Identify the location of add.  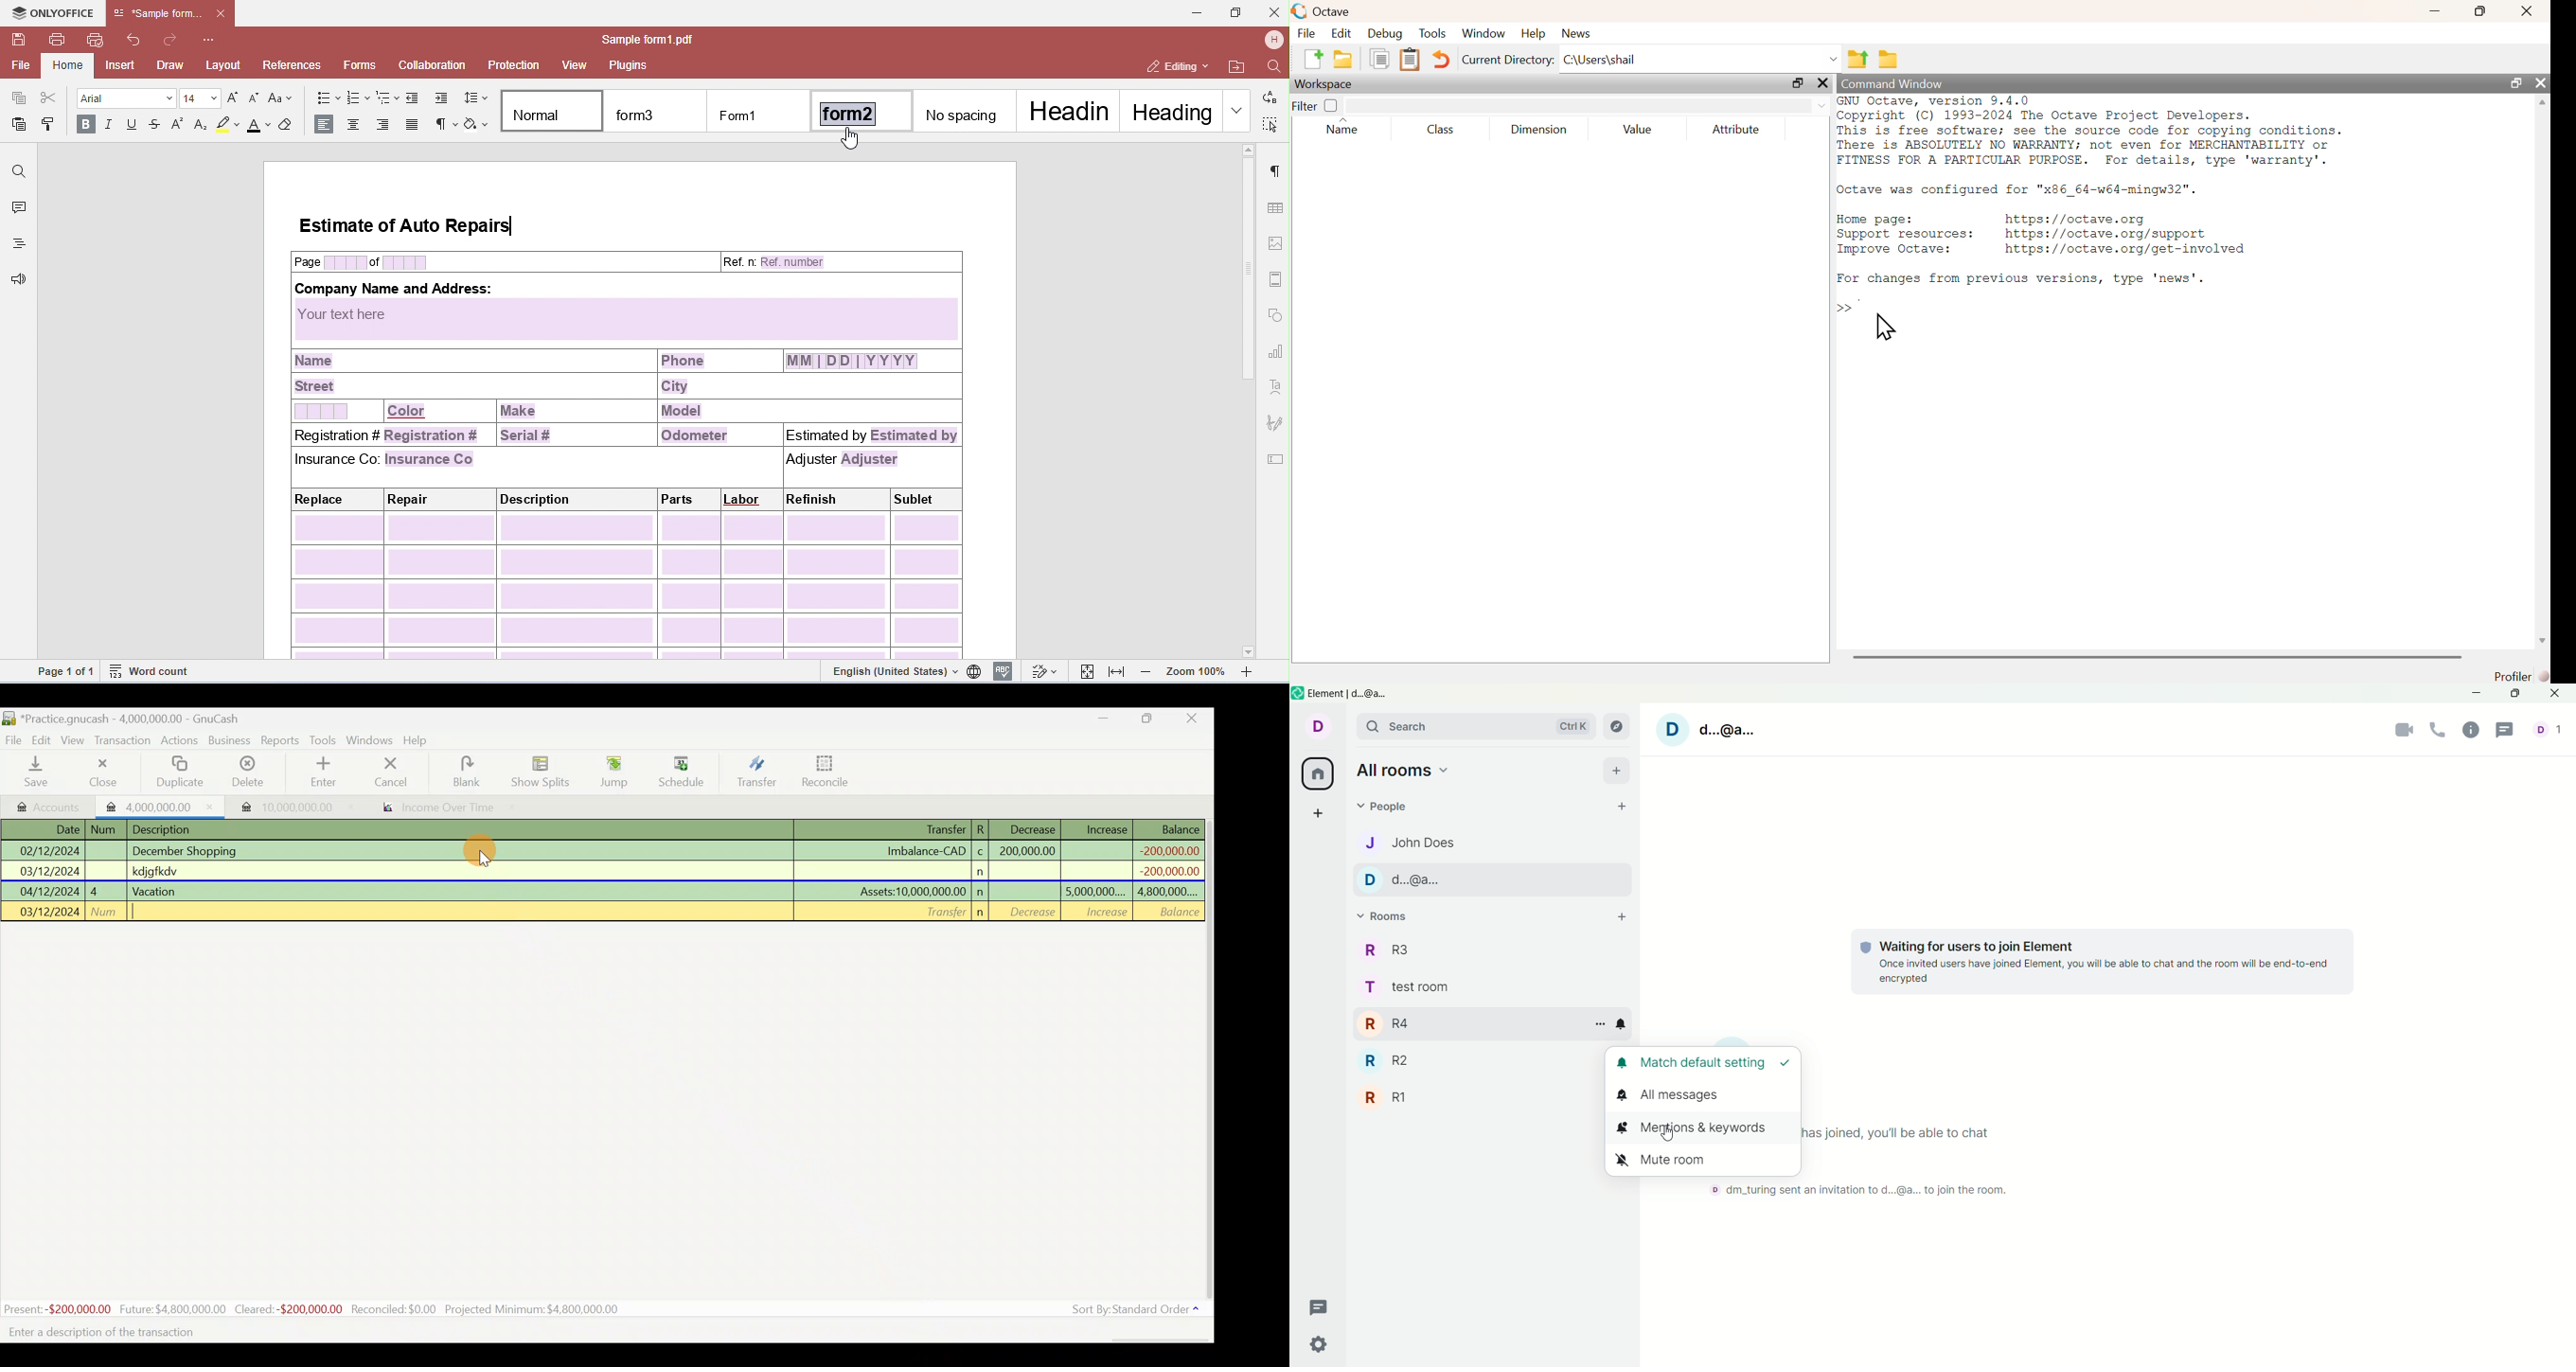
(1616, 771).